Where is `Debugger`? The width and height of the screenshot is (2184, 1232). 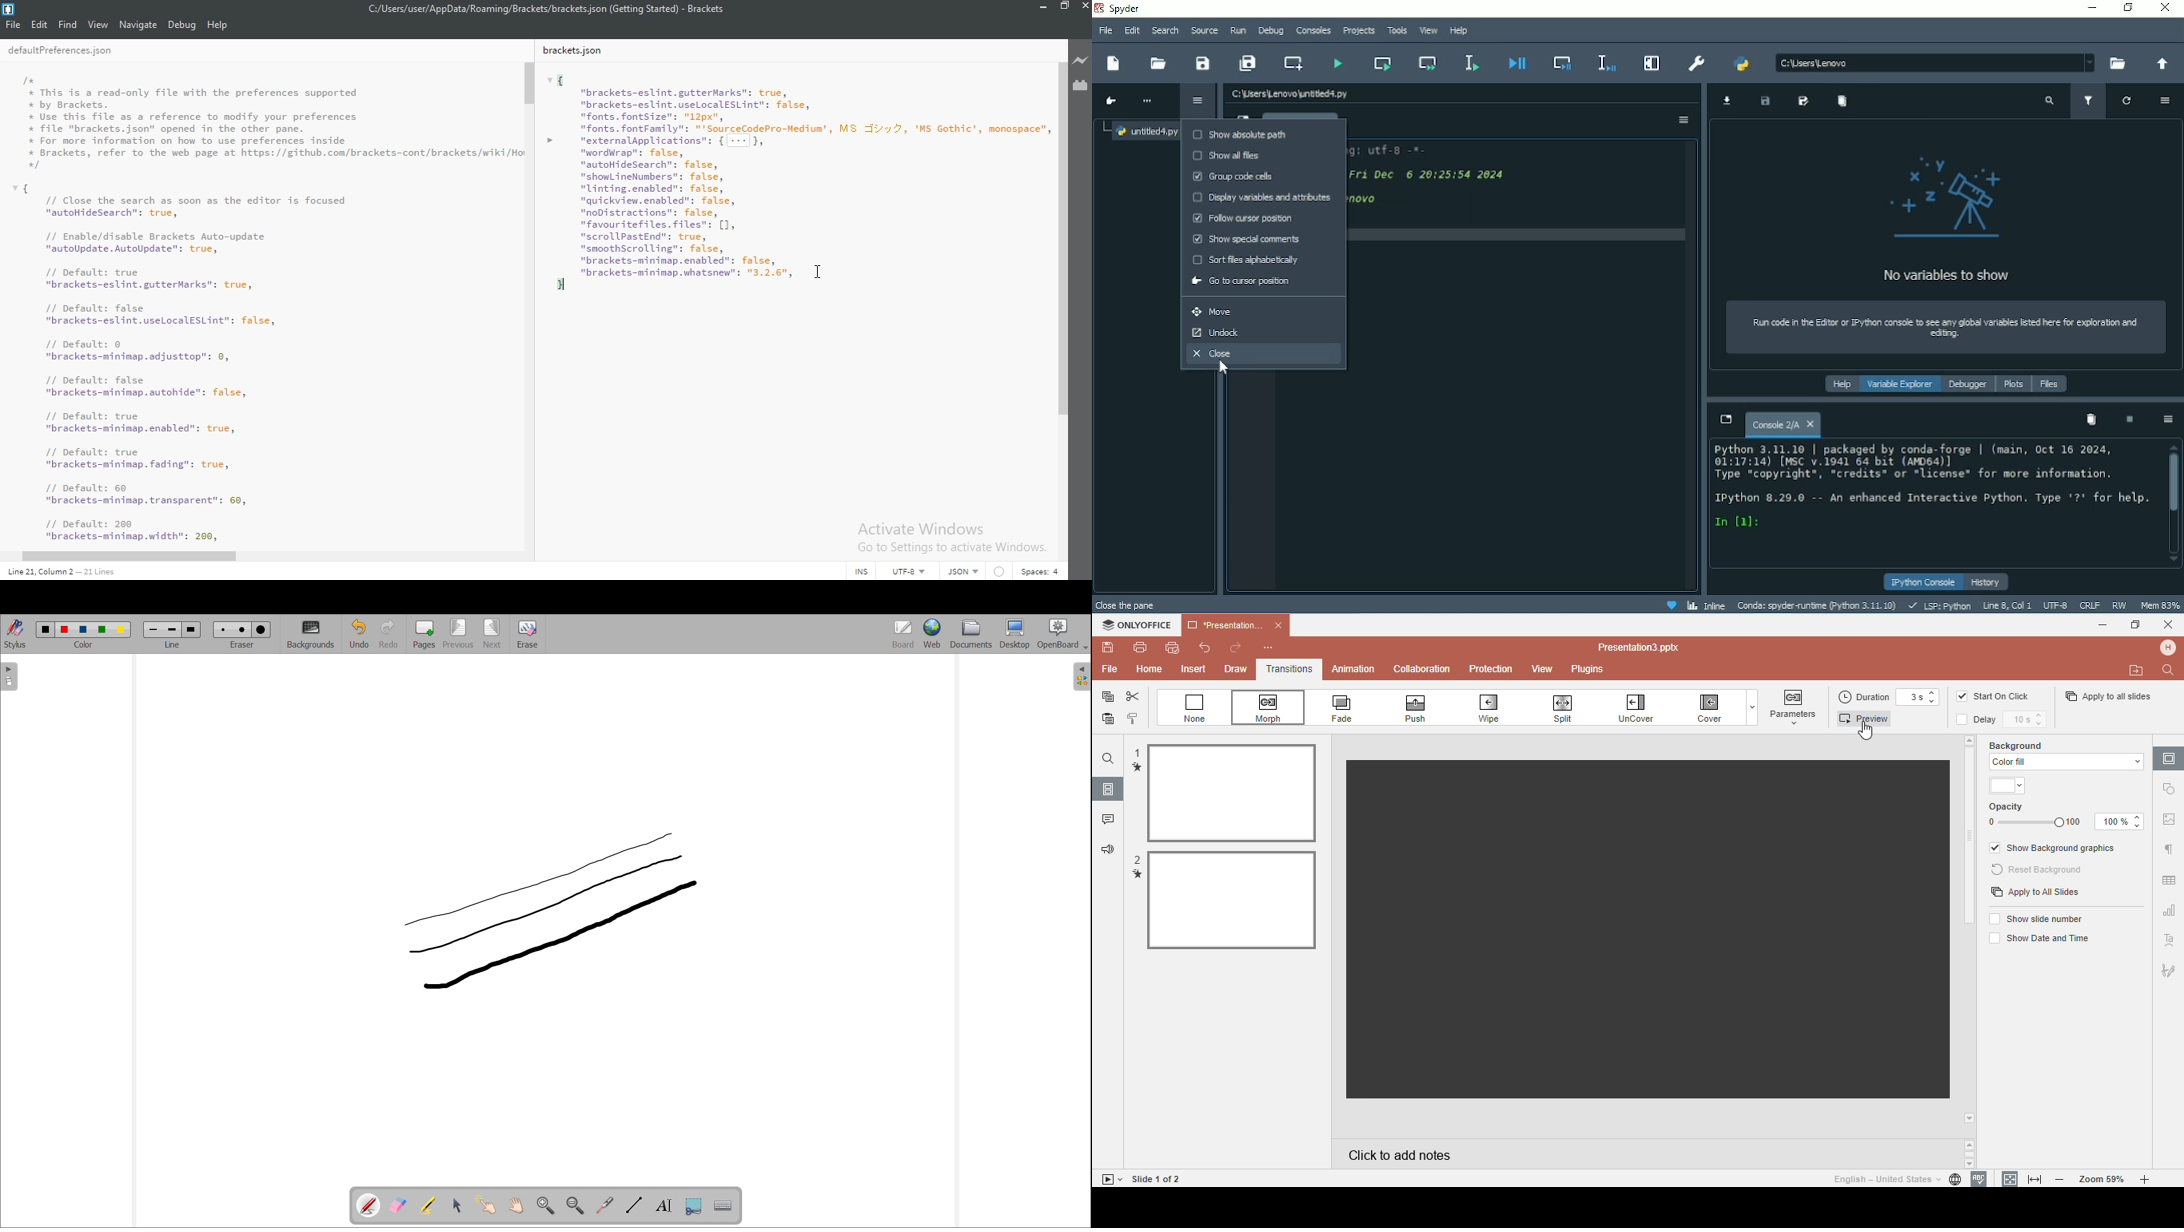
Debugger is located at coordinates (1969, 385).